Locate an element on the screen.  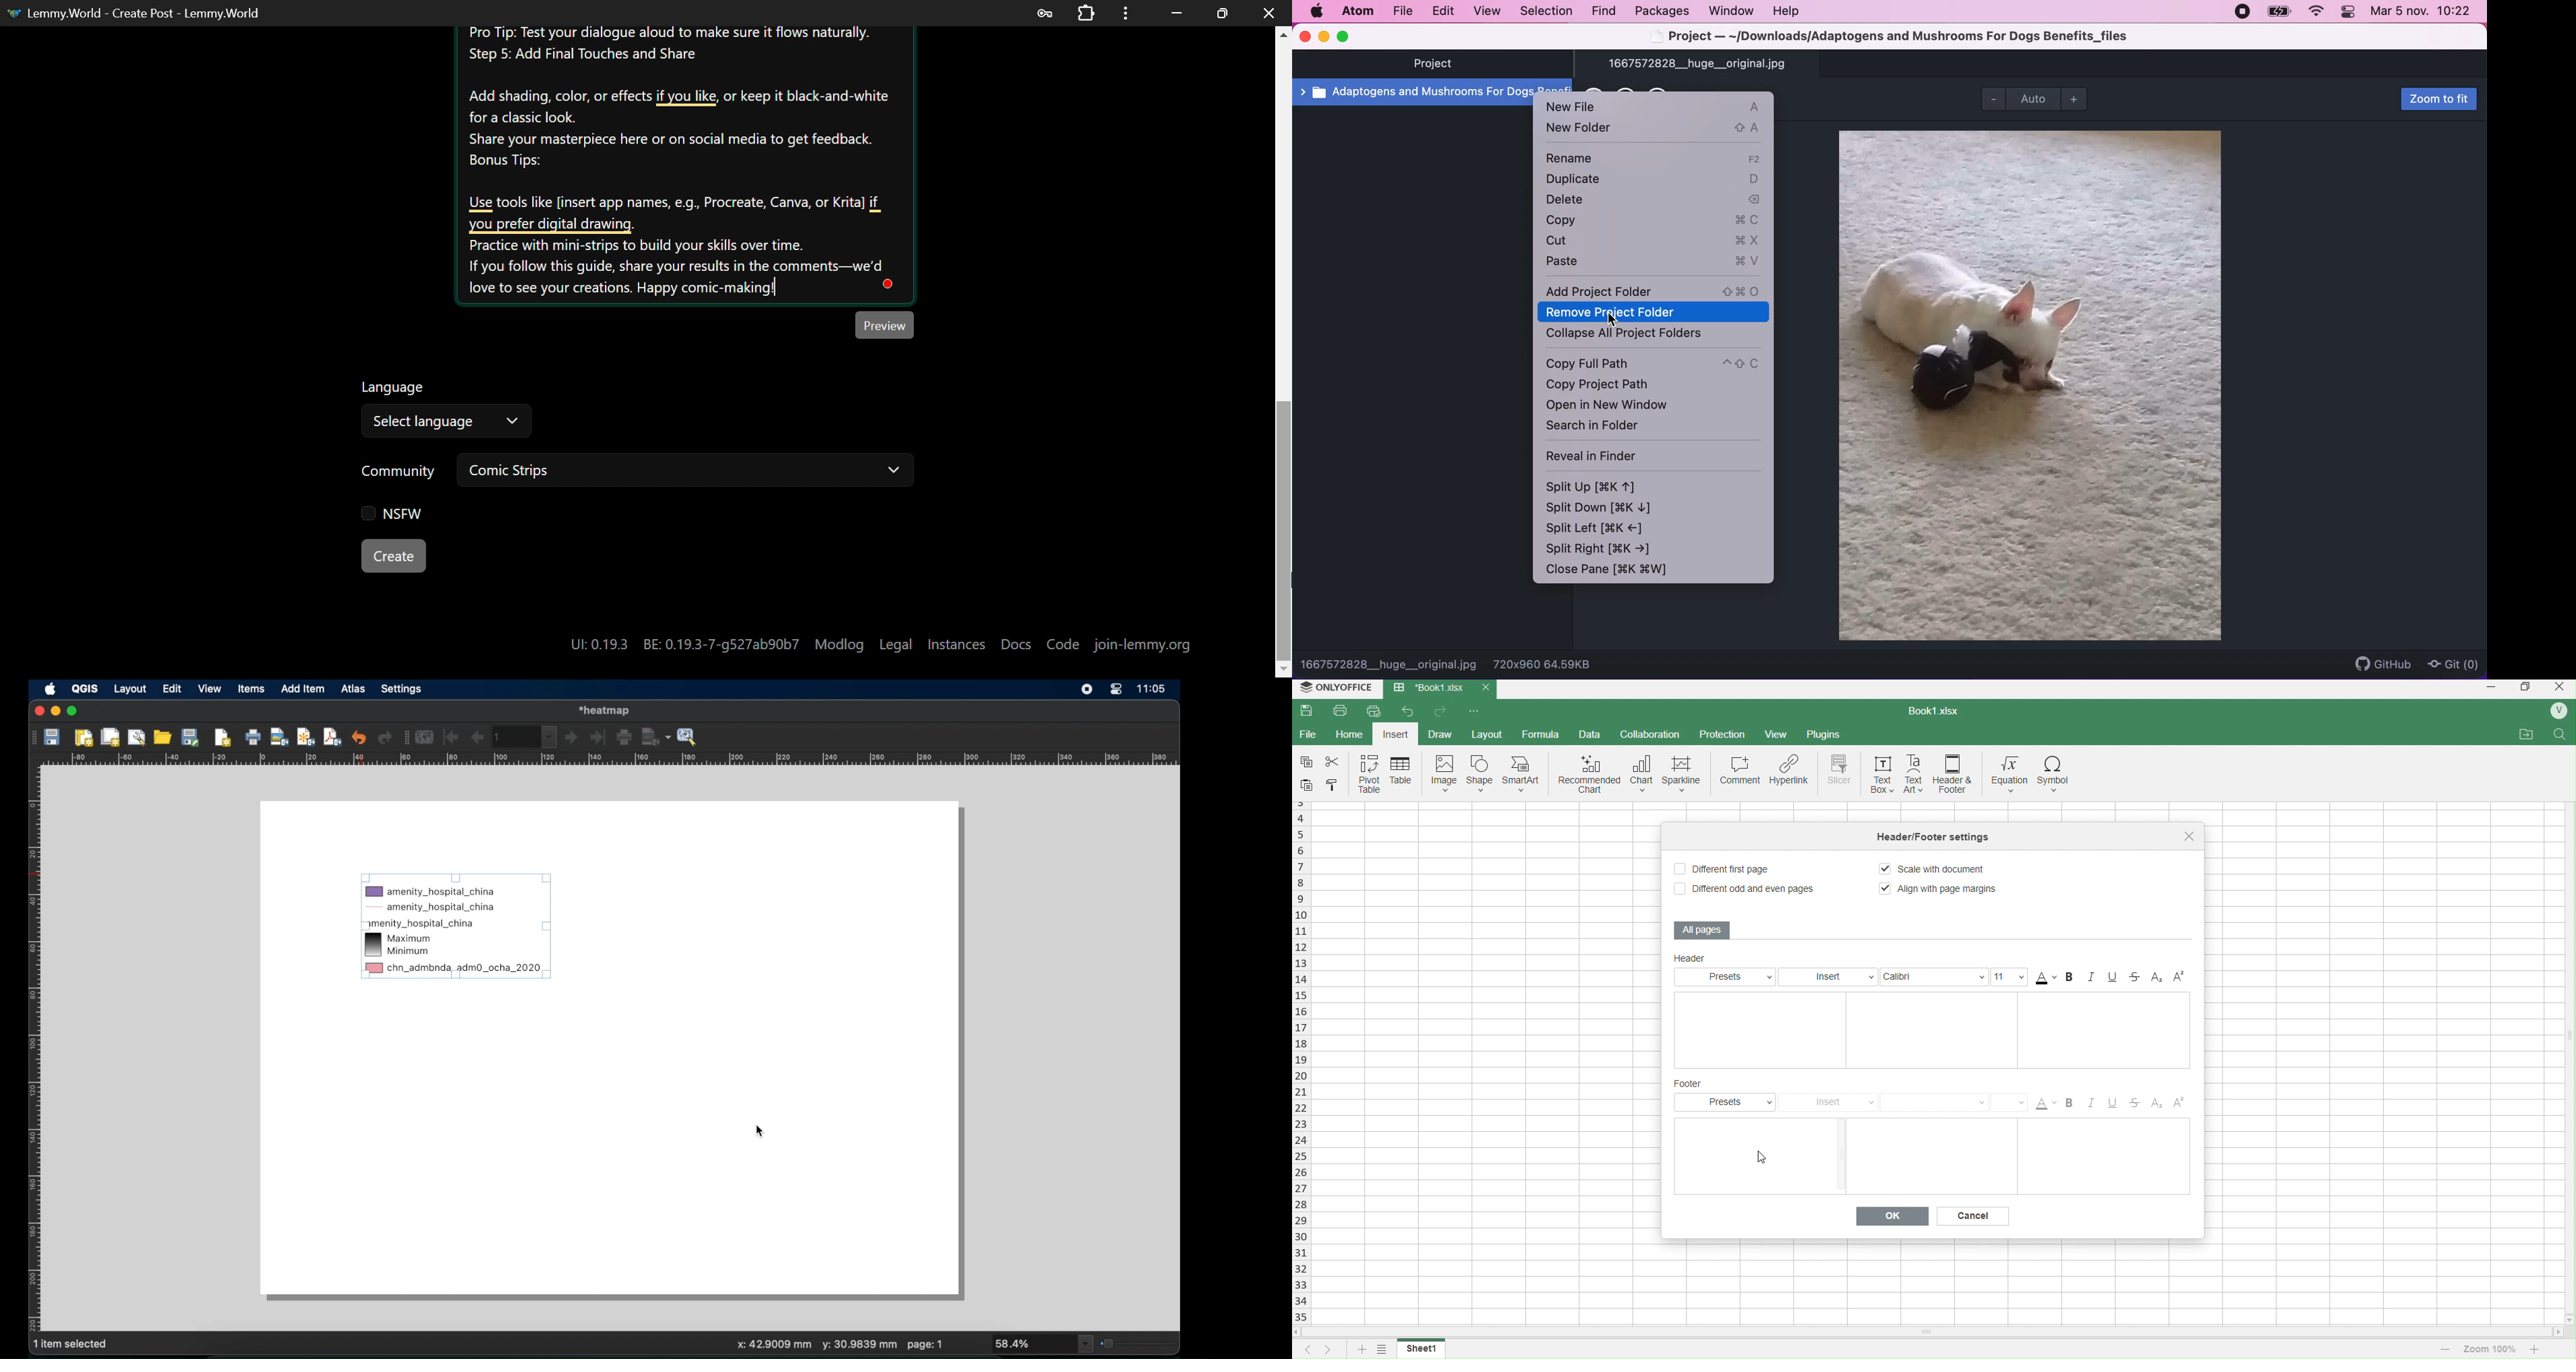
Text Boxes is located at coordinates (1936, 1155).